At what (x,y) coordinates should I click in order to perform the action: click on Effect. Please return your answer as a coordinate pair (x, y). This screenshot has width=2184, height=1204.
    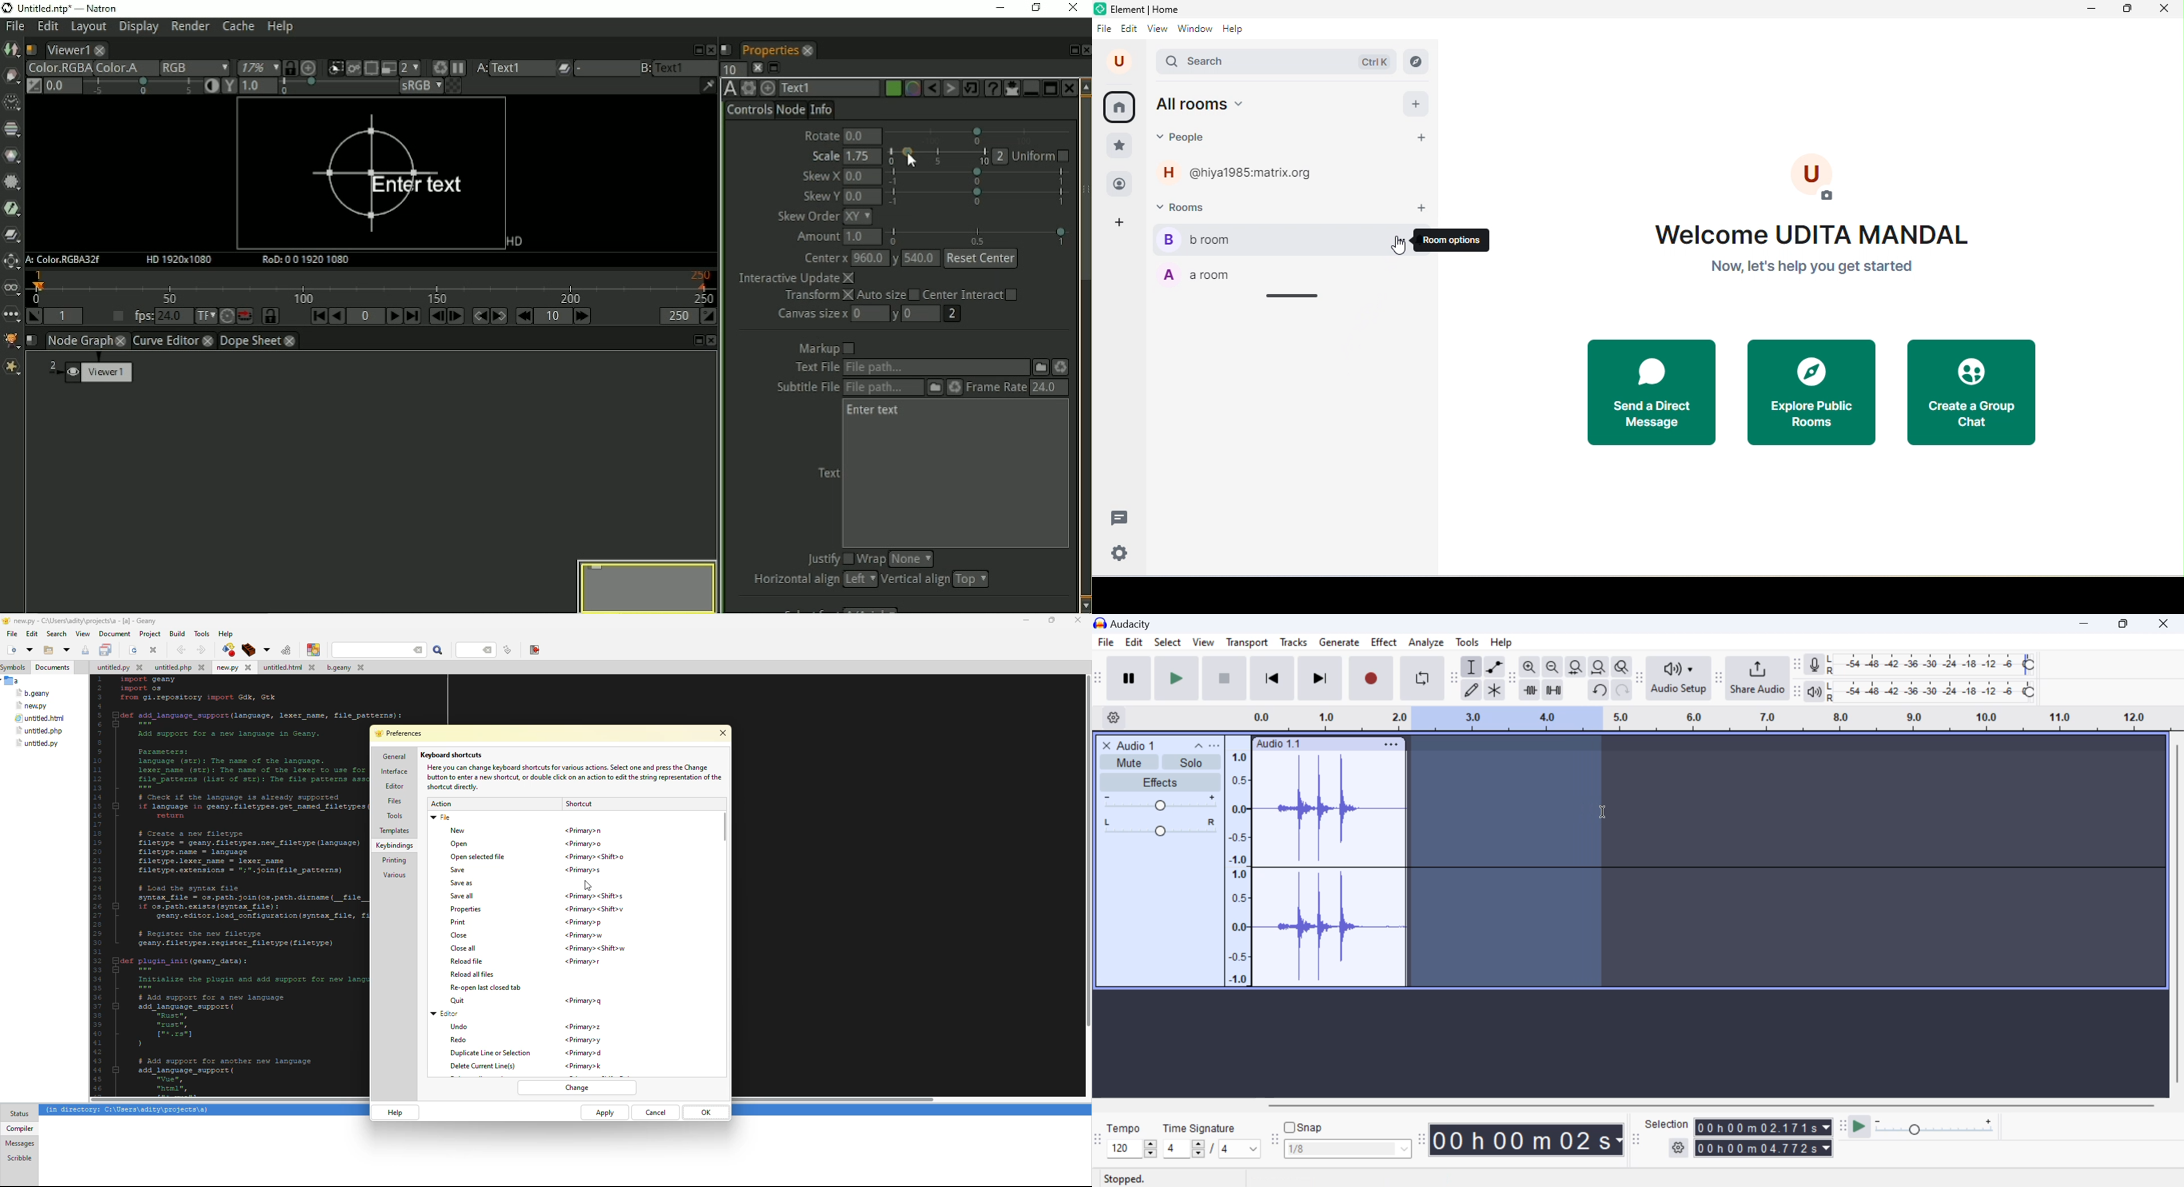
    Looking at the image, I should click on (1384, 644).